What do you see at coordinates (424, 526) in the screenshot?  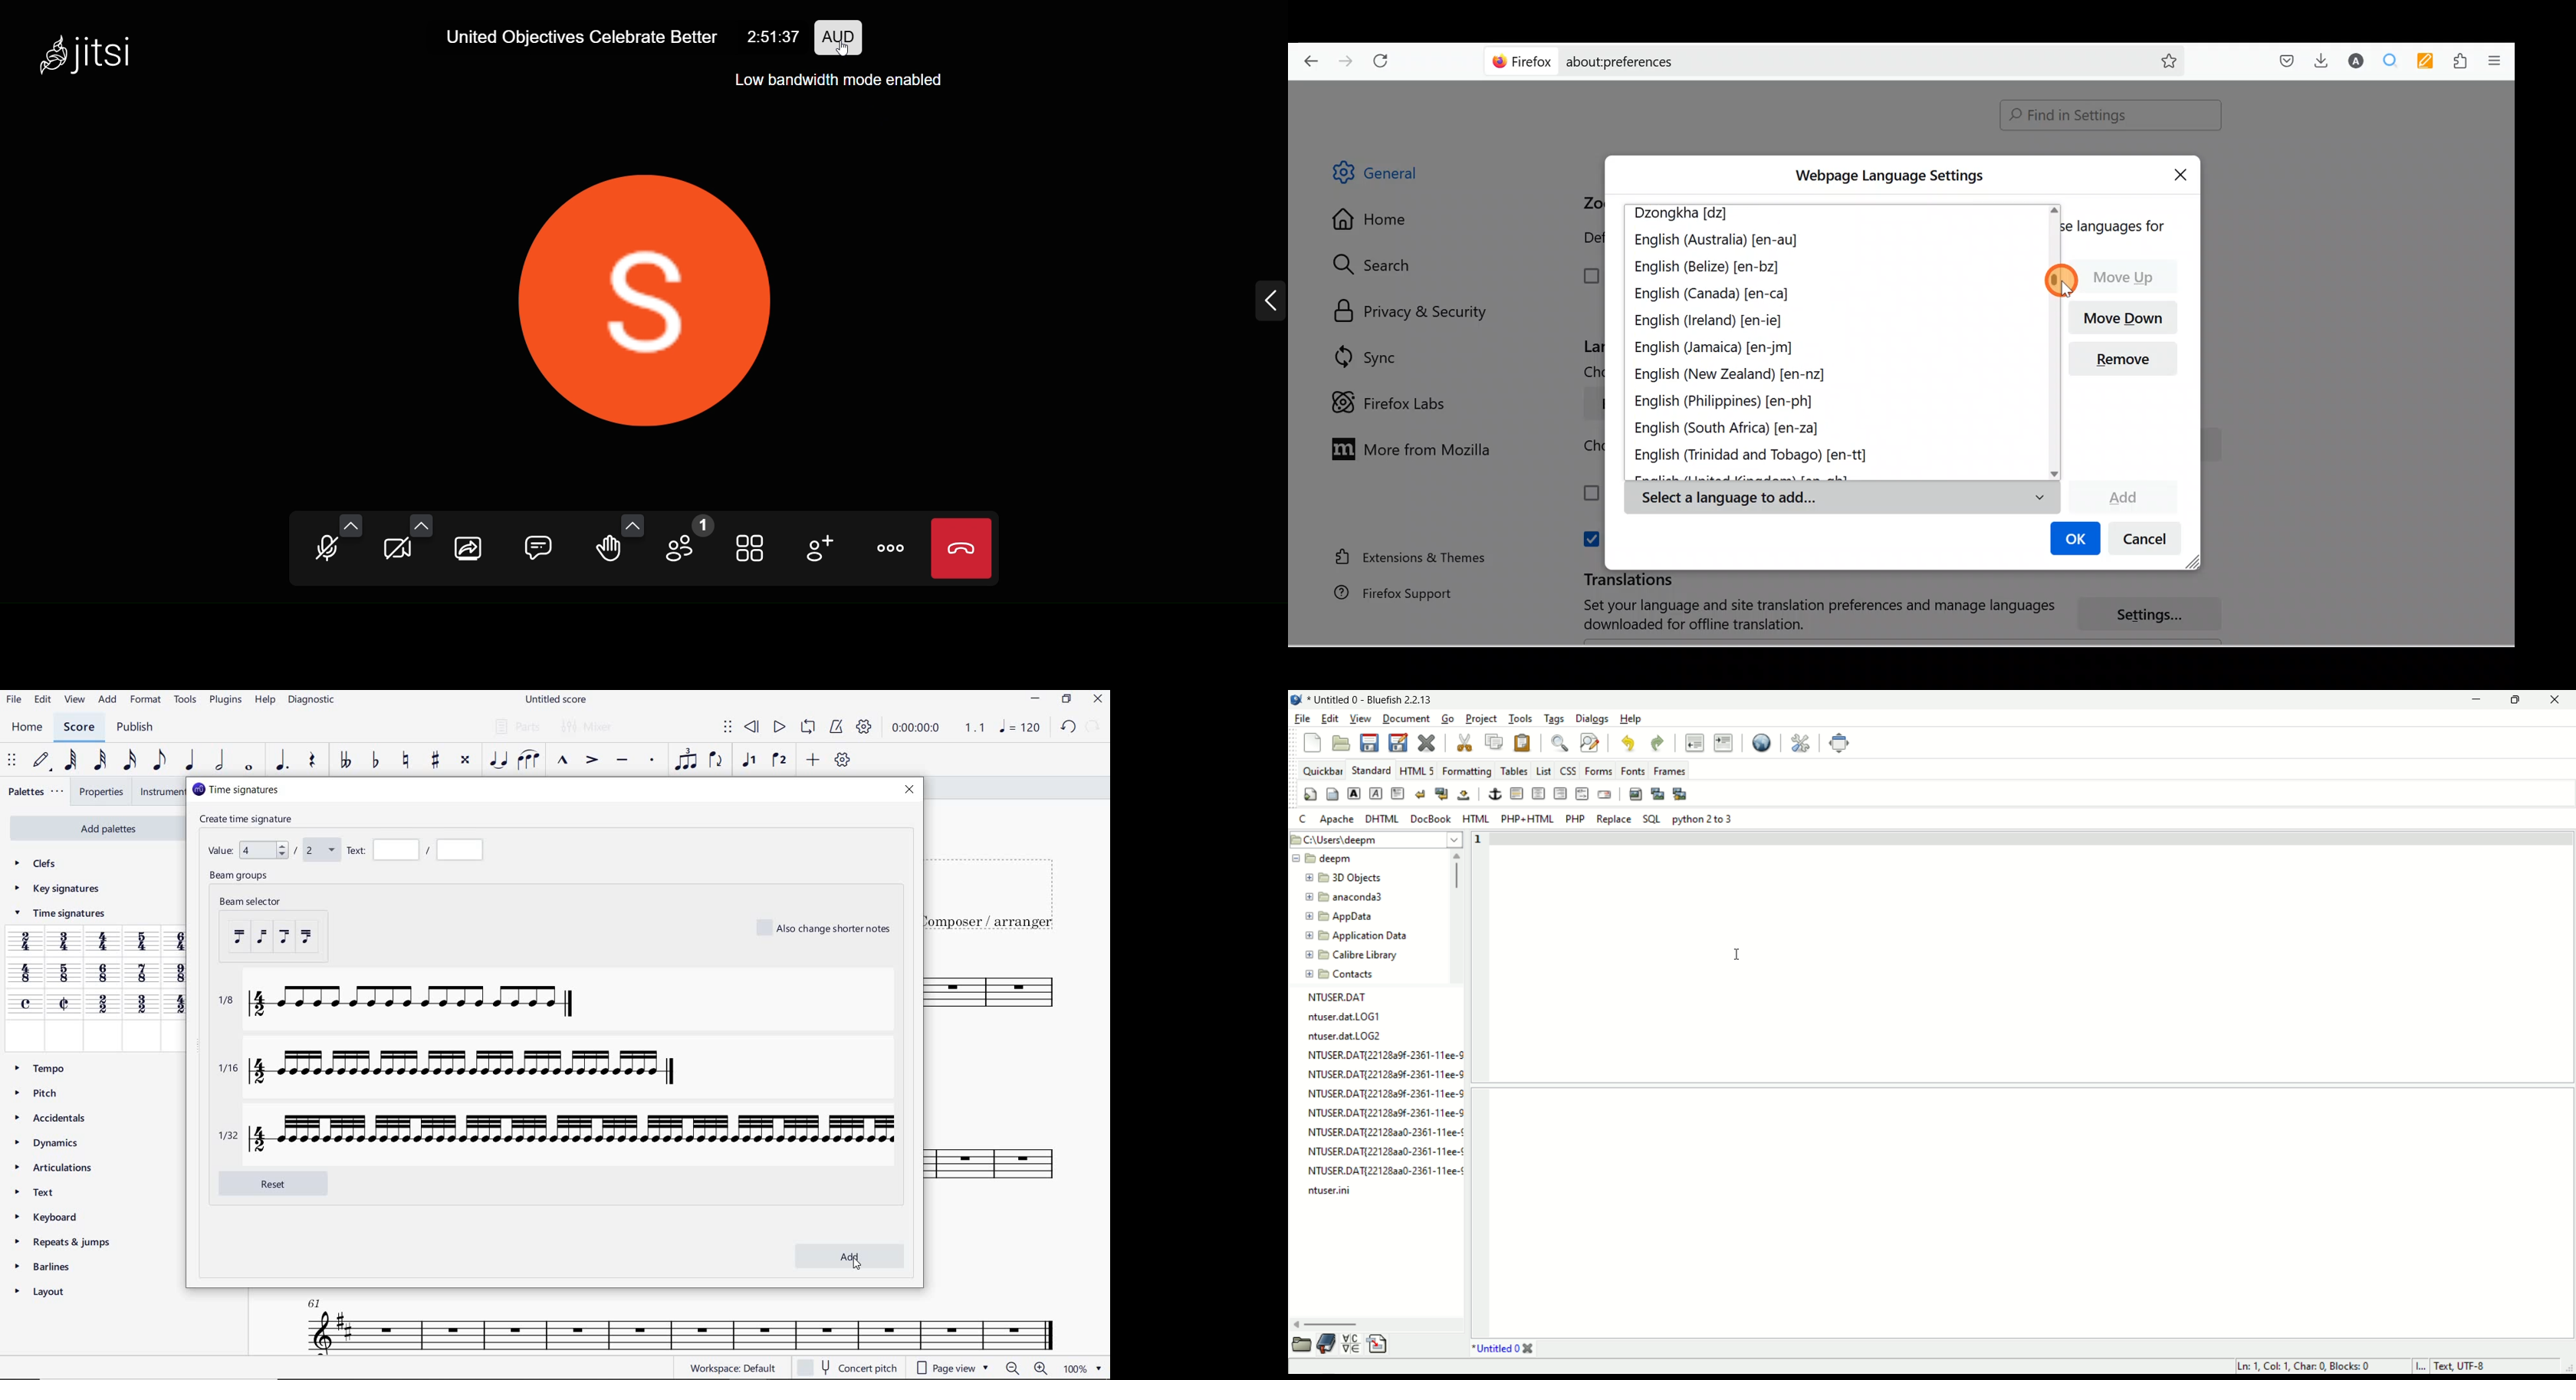 I see `more video setting` at bounding box center [424, 526].